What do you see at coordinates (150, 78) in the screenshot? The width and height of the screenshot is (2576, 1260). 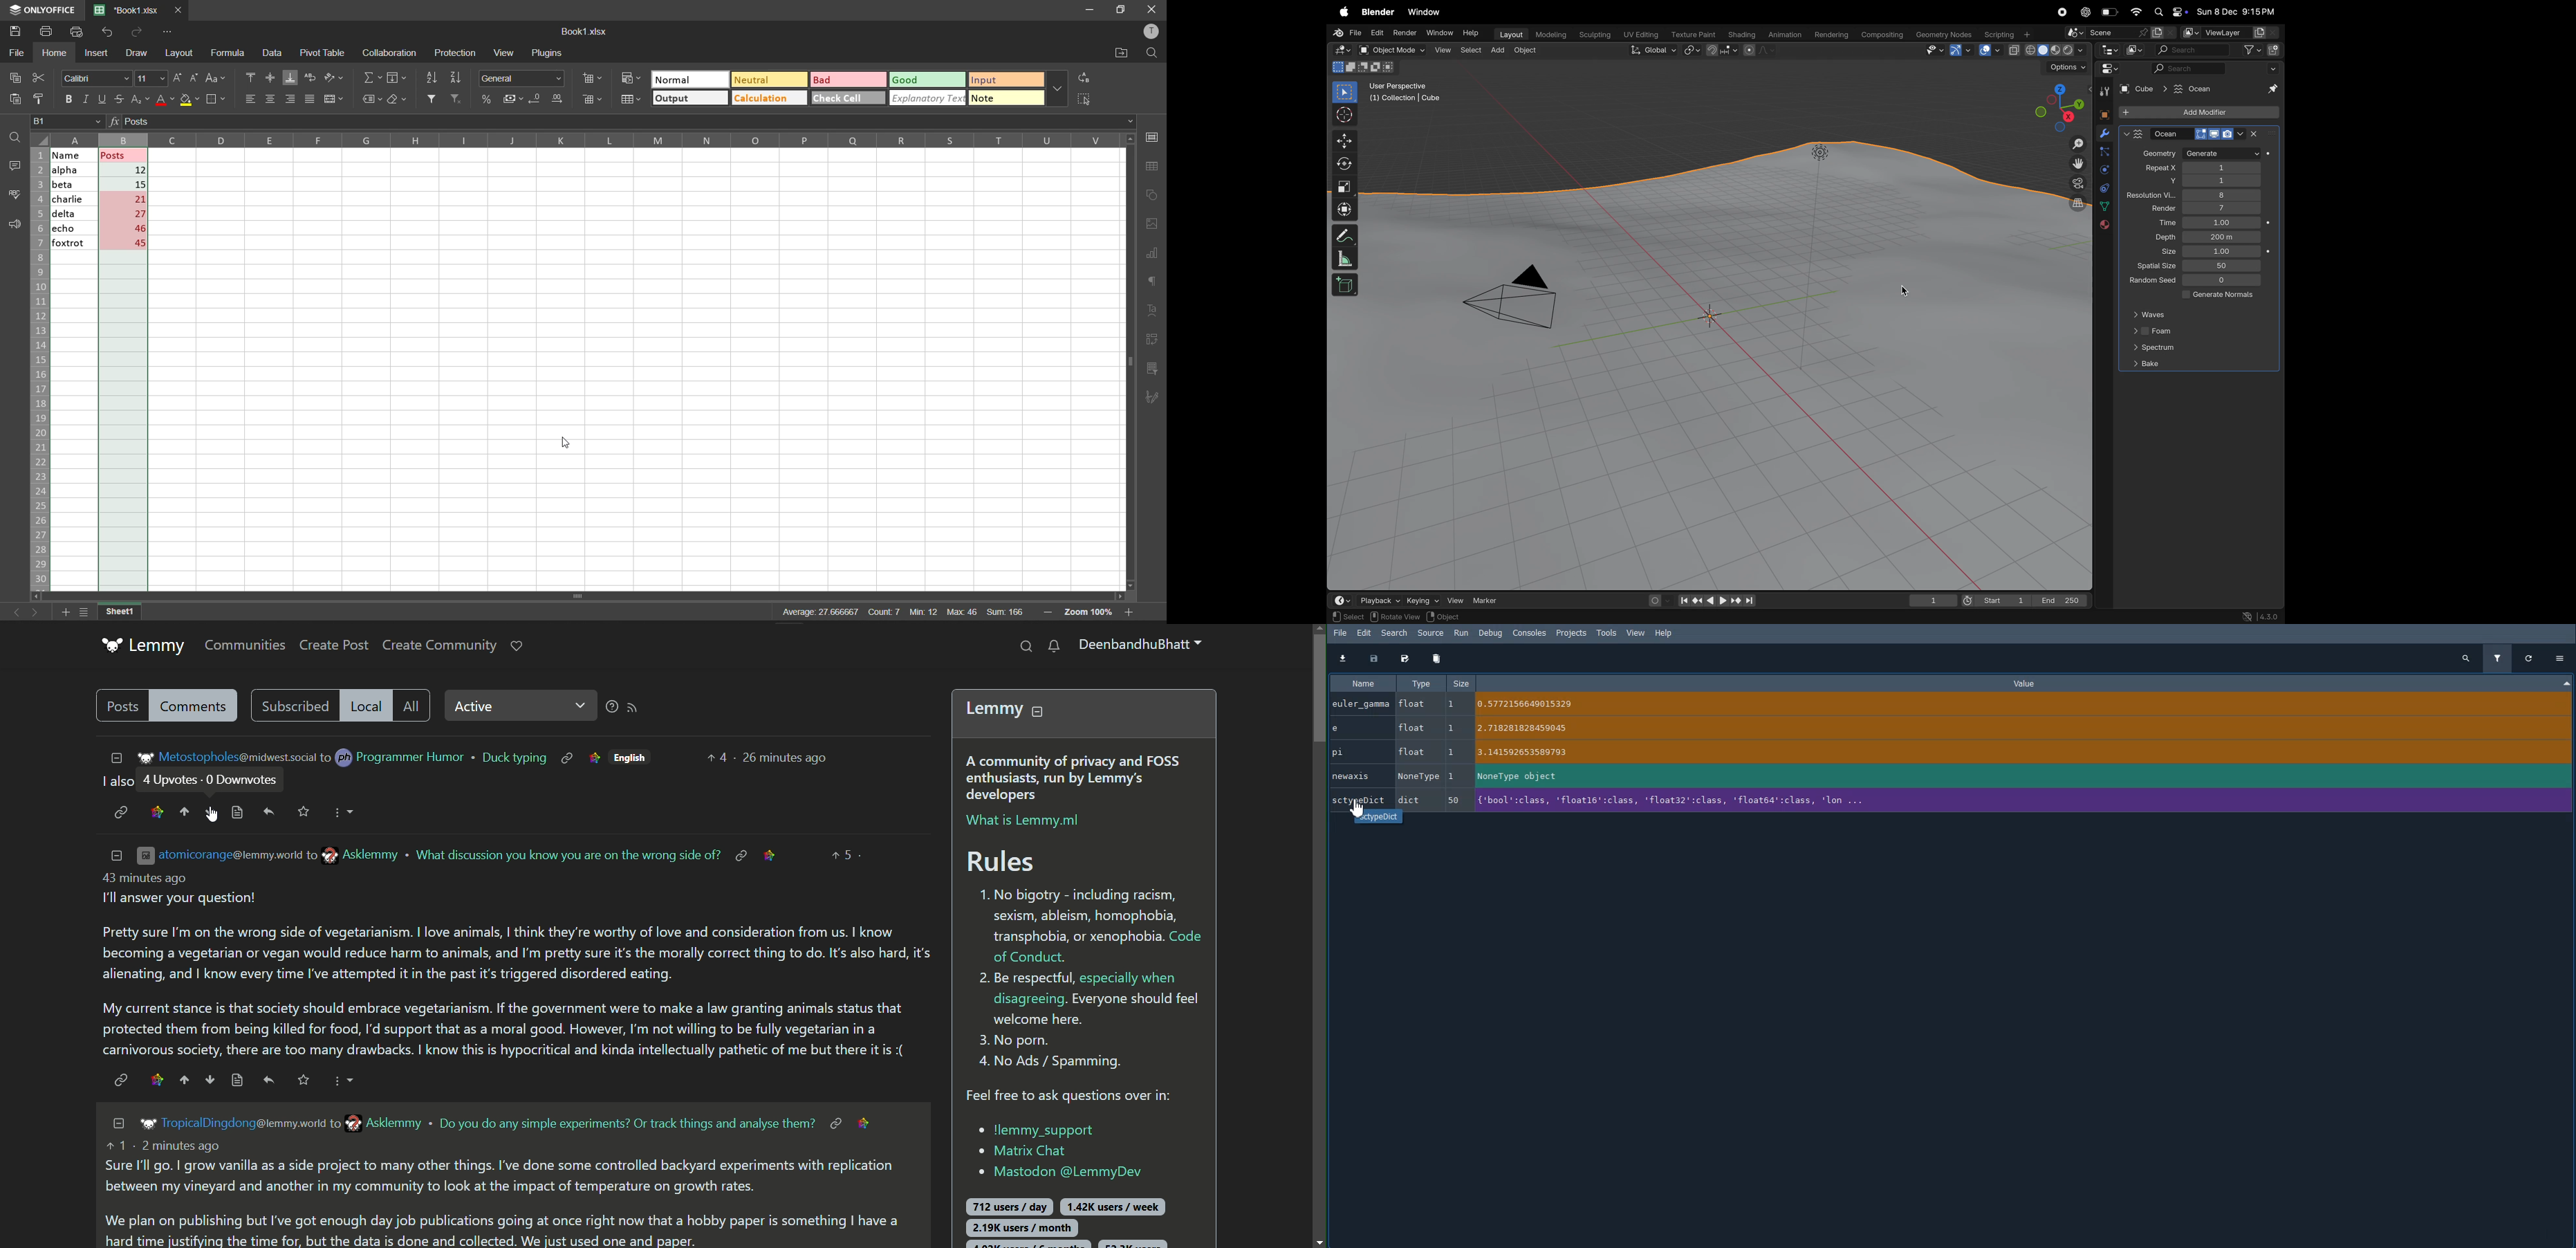 I see `font size` at bounding box center [150, 78].